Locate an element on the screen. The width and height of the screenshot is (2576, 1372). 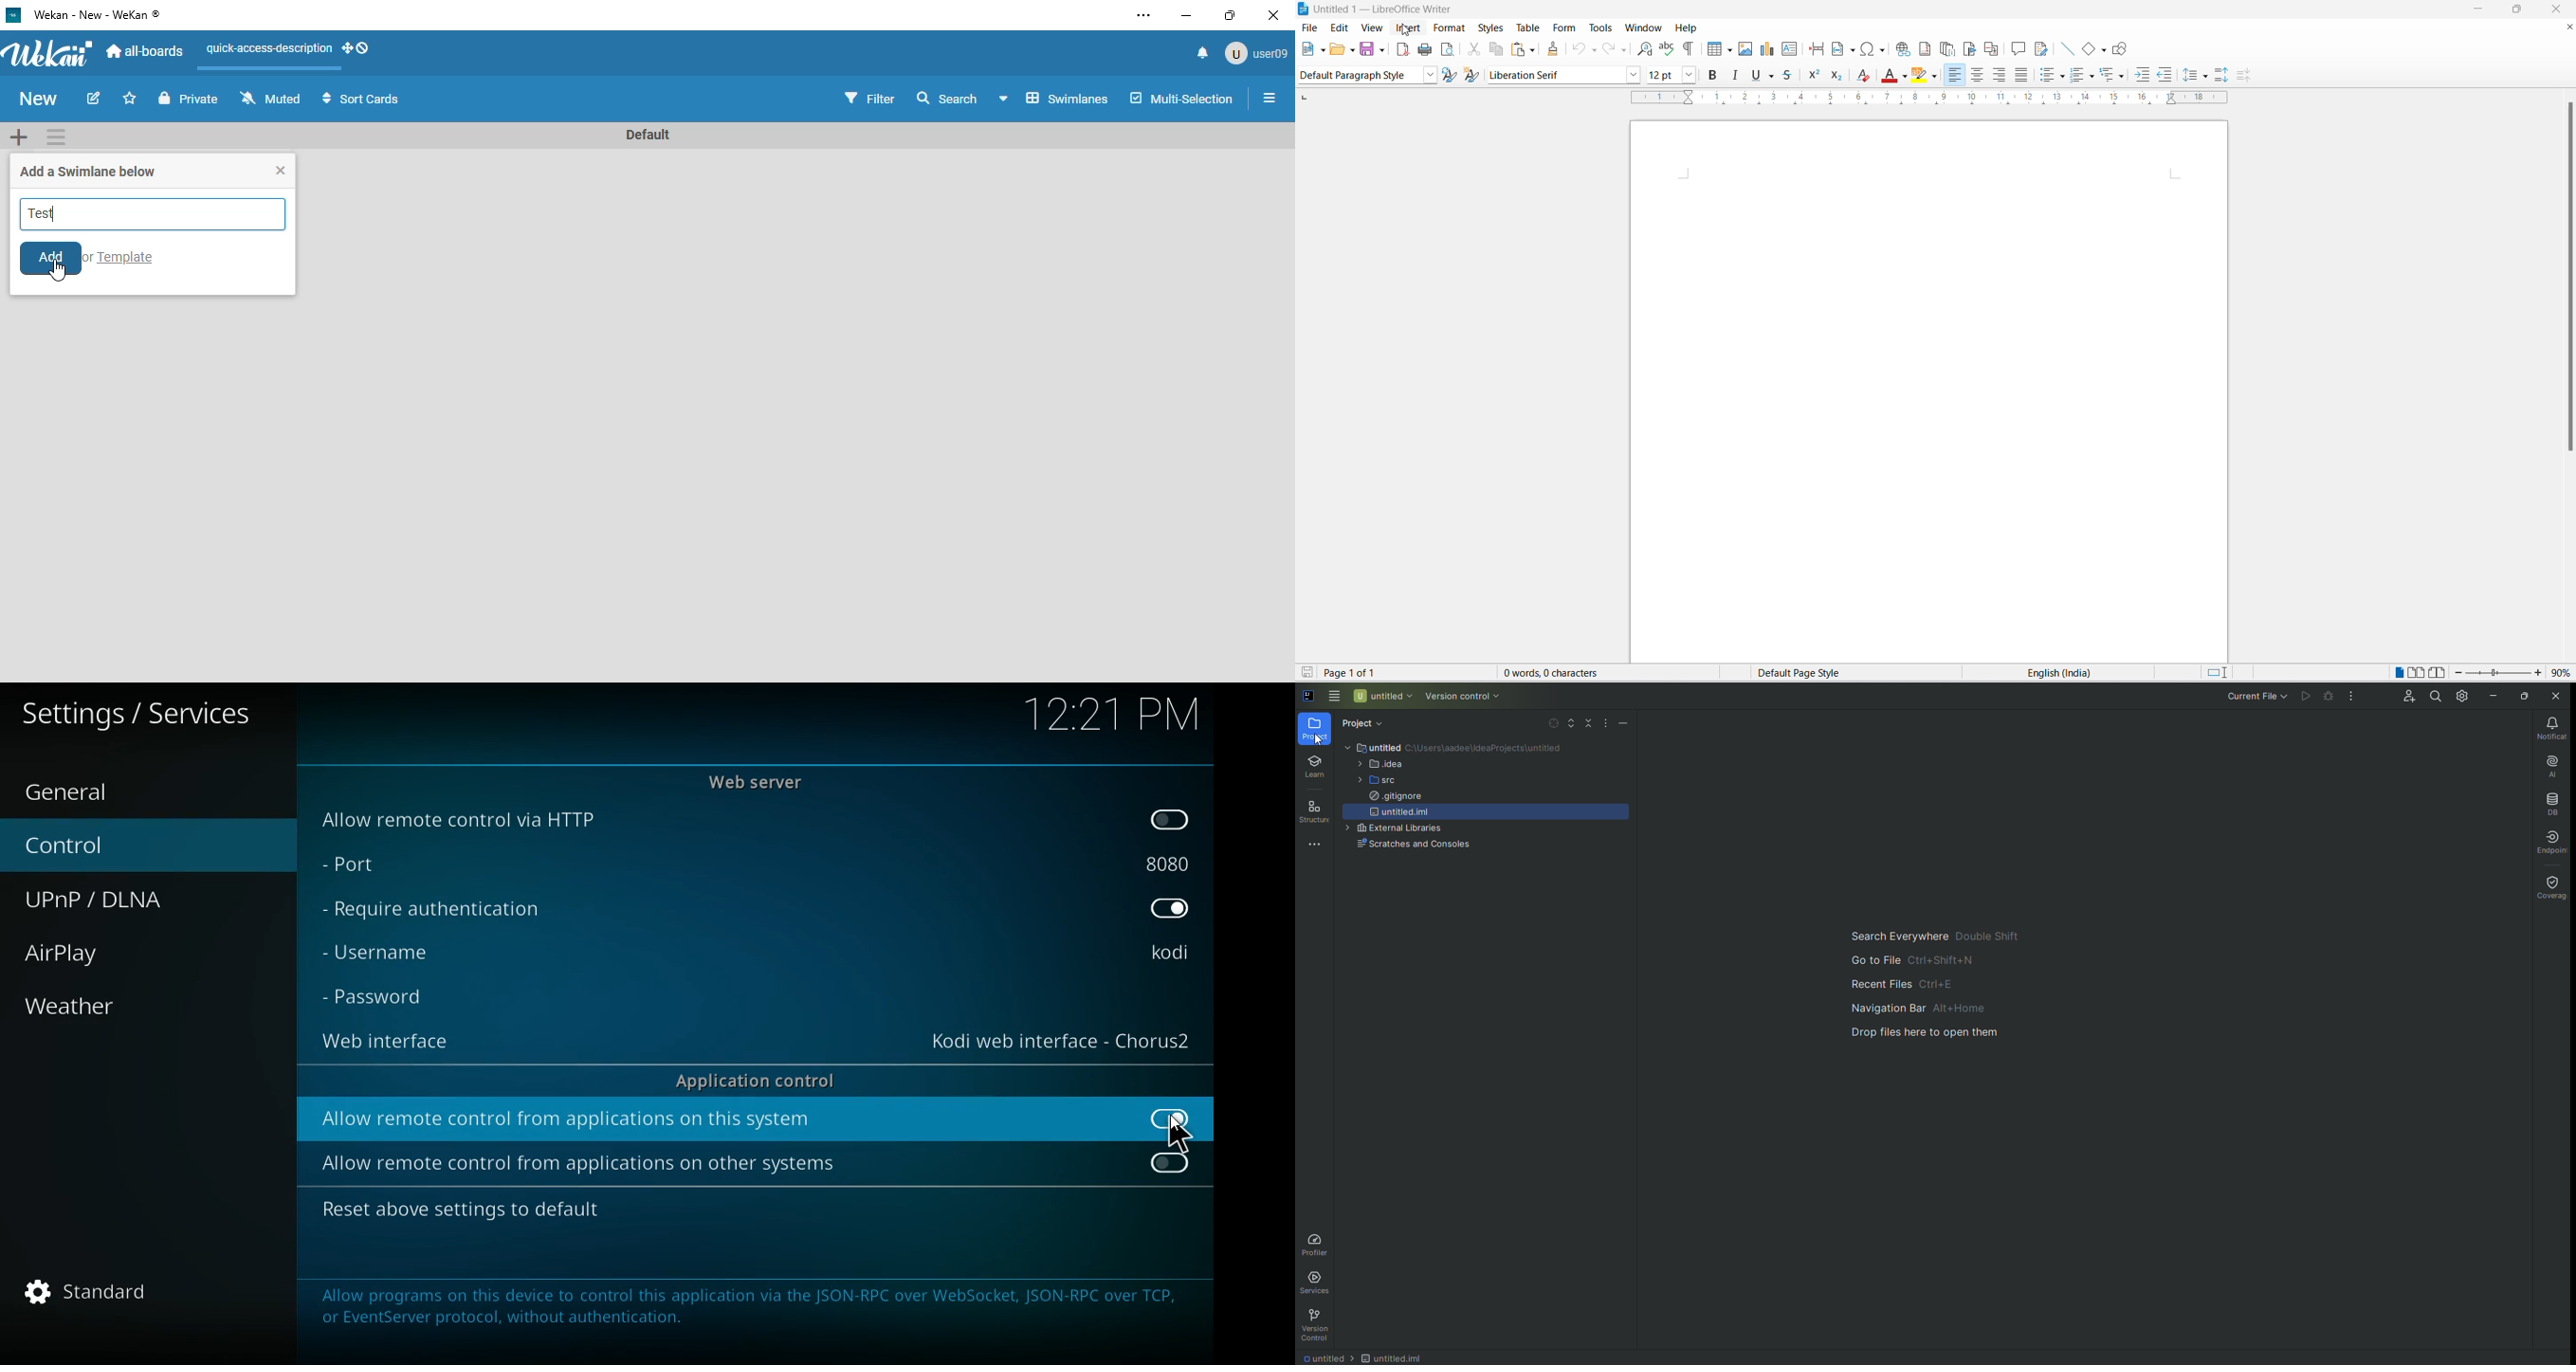
style is located at coordinates (1357, 76).